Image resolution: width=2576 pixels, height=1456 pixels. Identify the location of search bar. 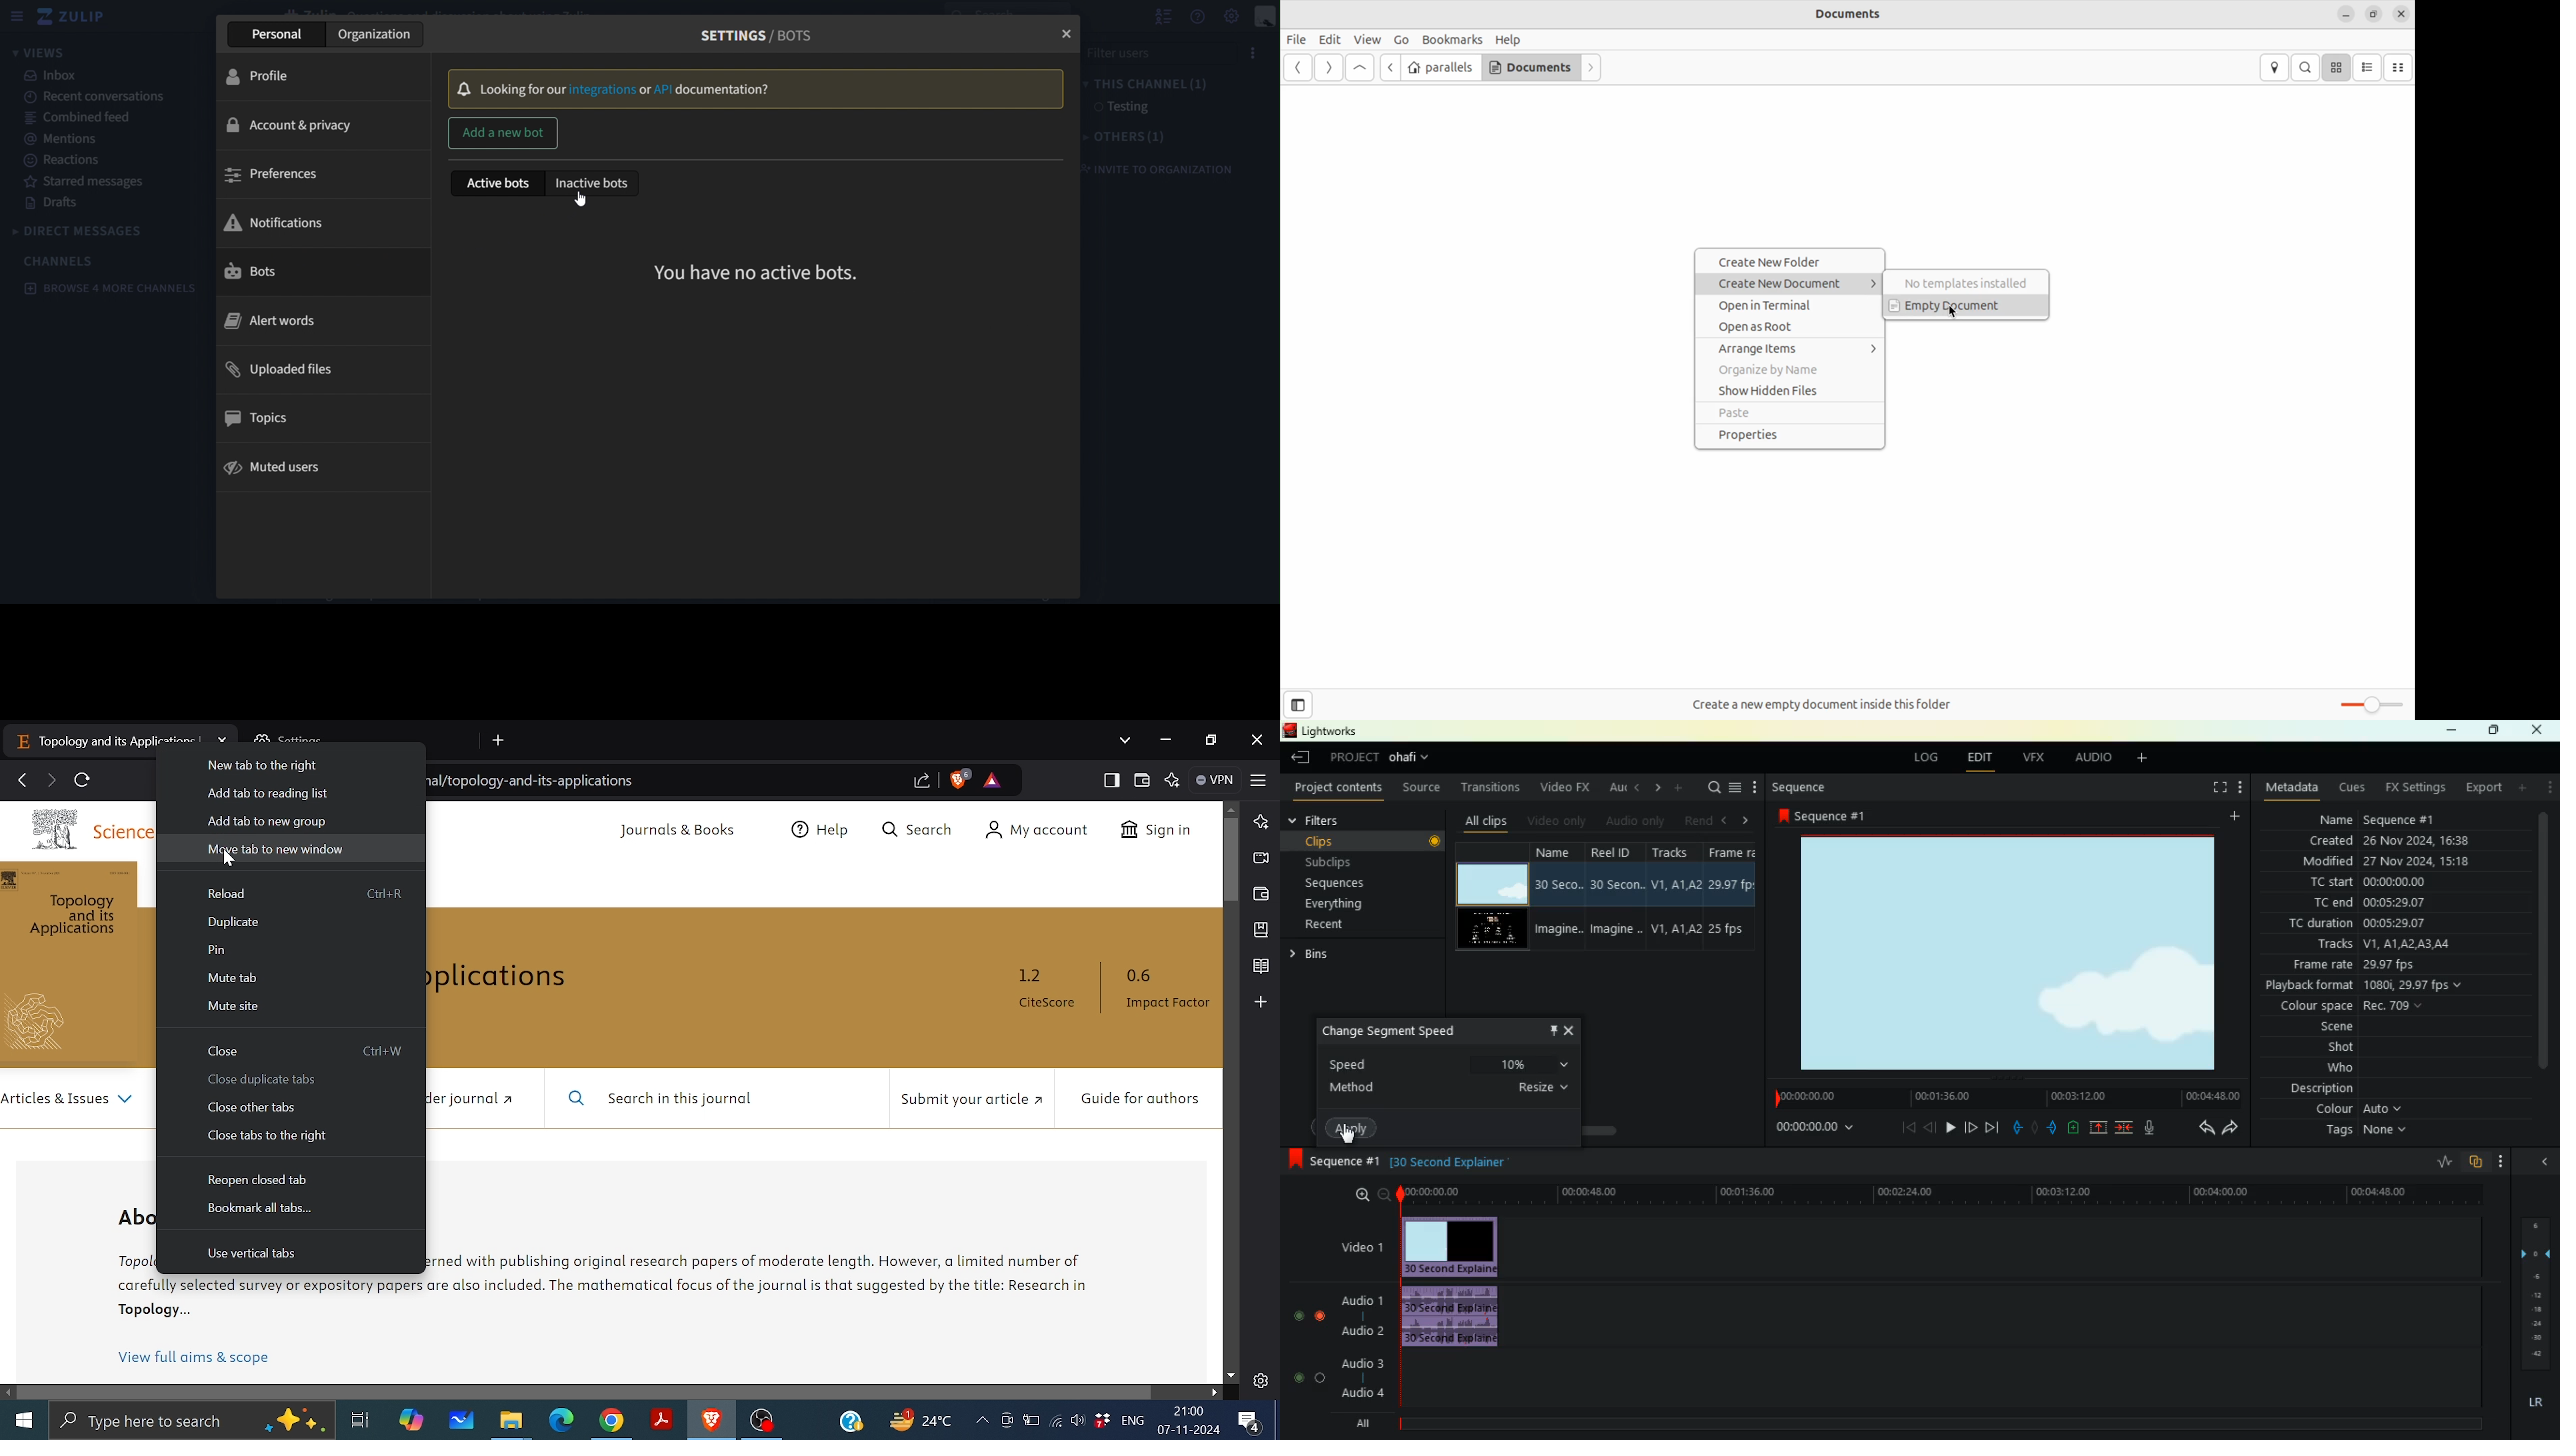
(2304, 67).